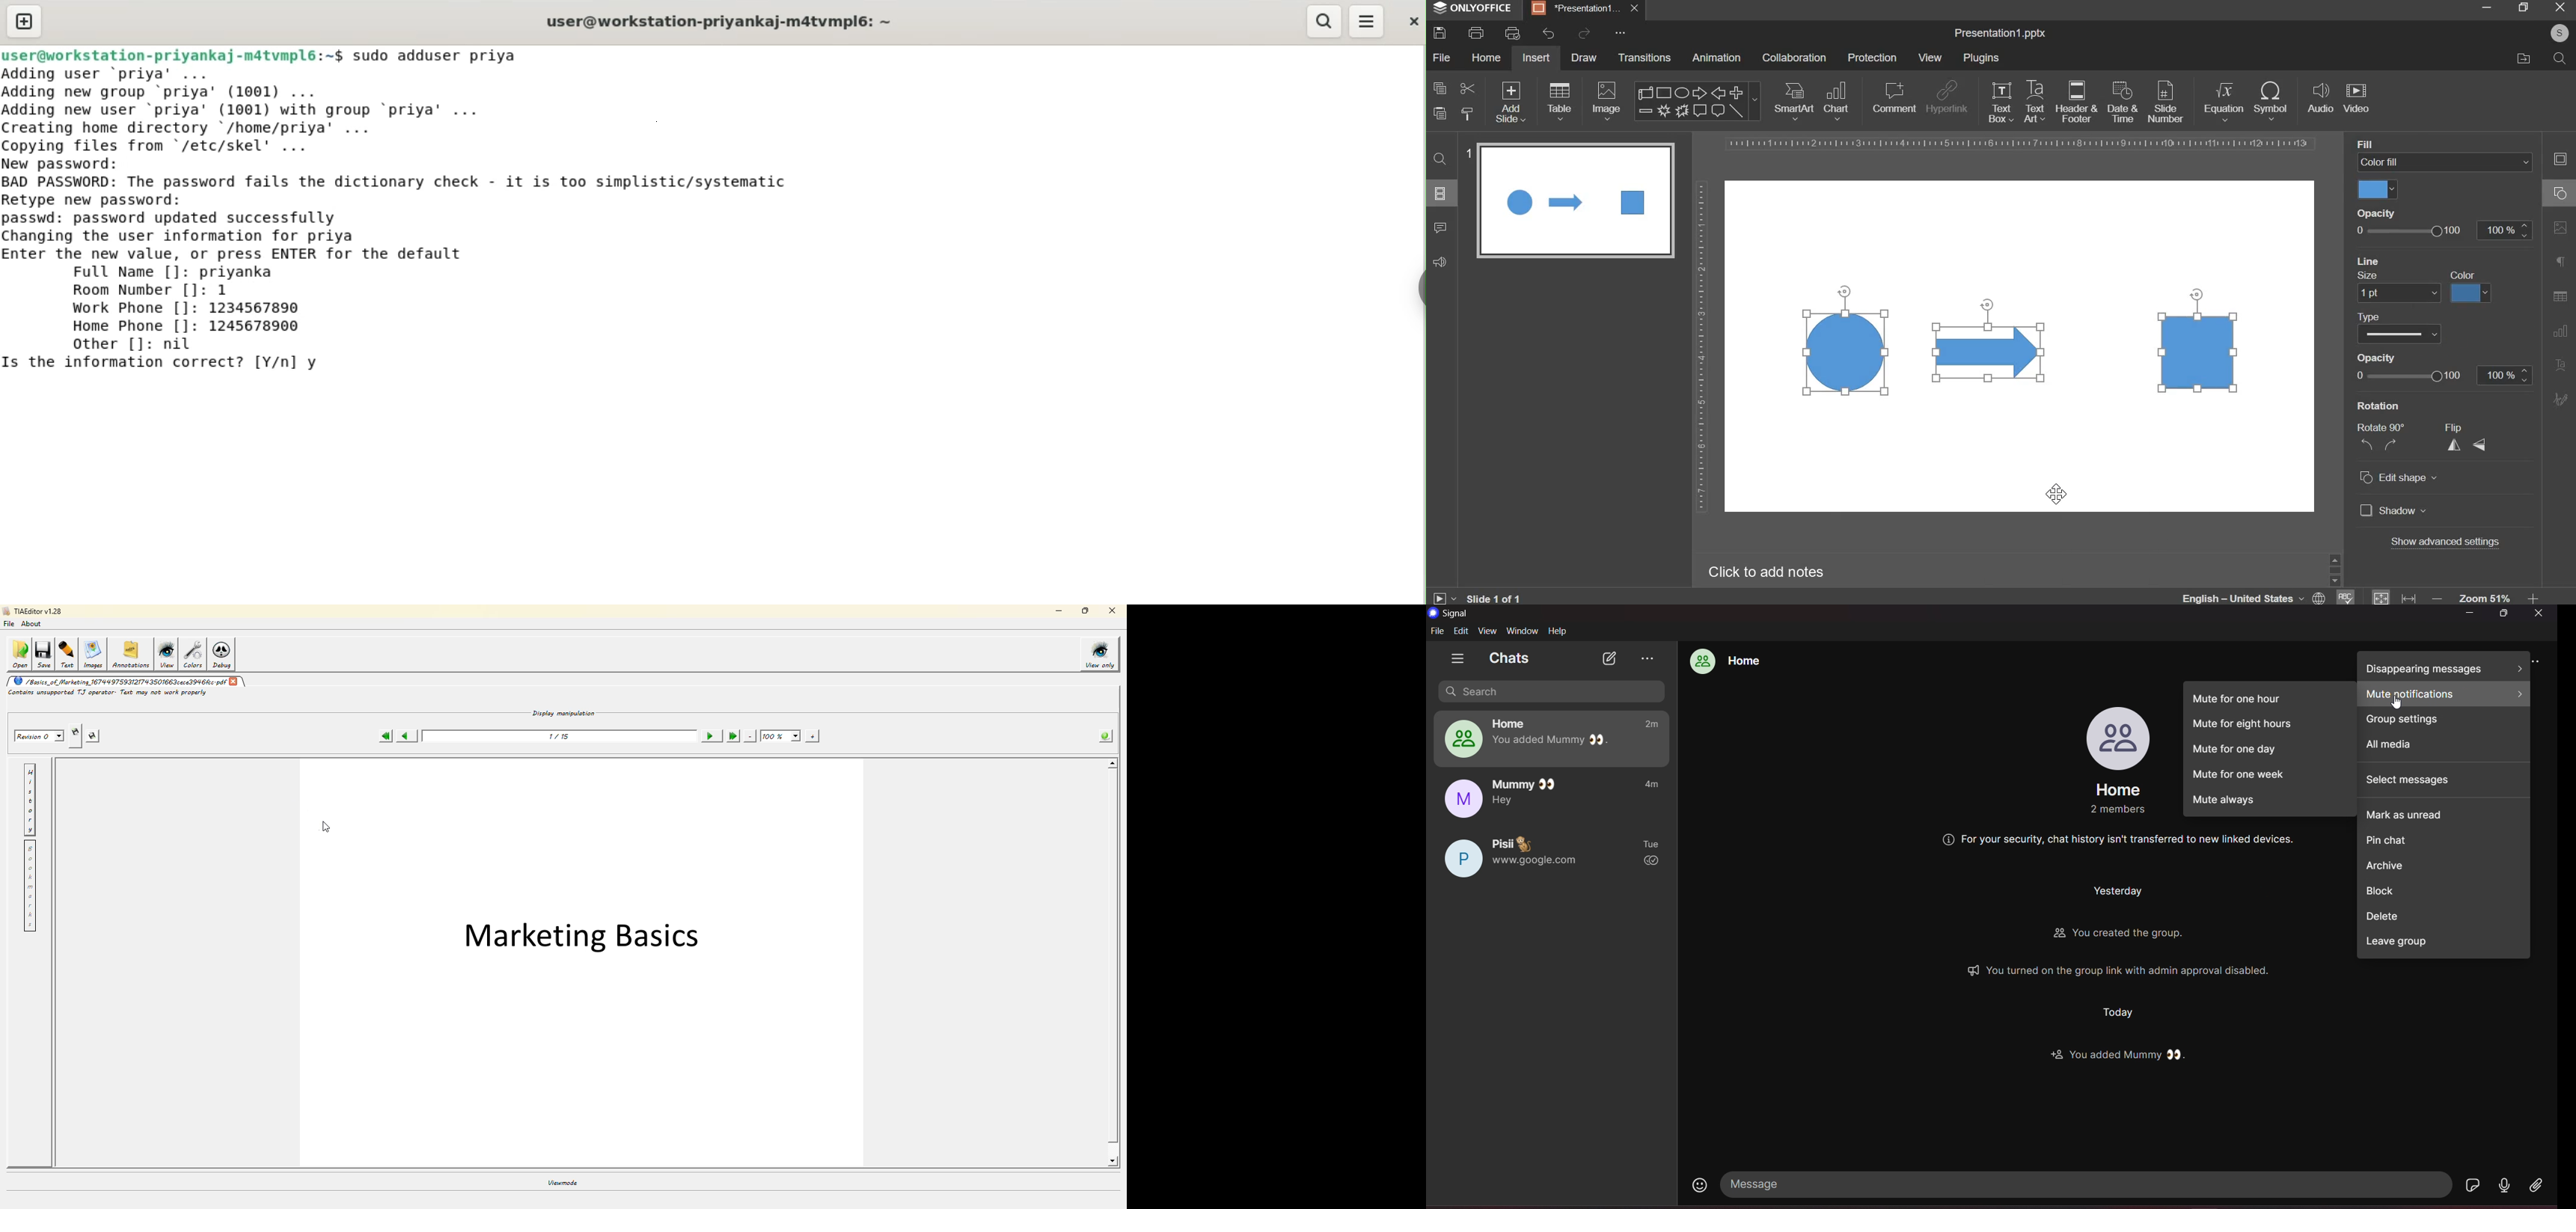 The height and width of the screenshot is (1232, 2576). Describe the element at coordinates (2365, 446) in the screenshot. I see `rotate left 90` at that location.